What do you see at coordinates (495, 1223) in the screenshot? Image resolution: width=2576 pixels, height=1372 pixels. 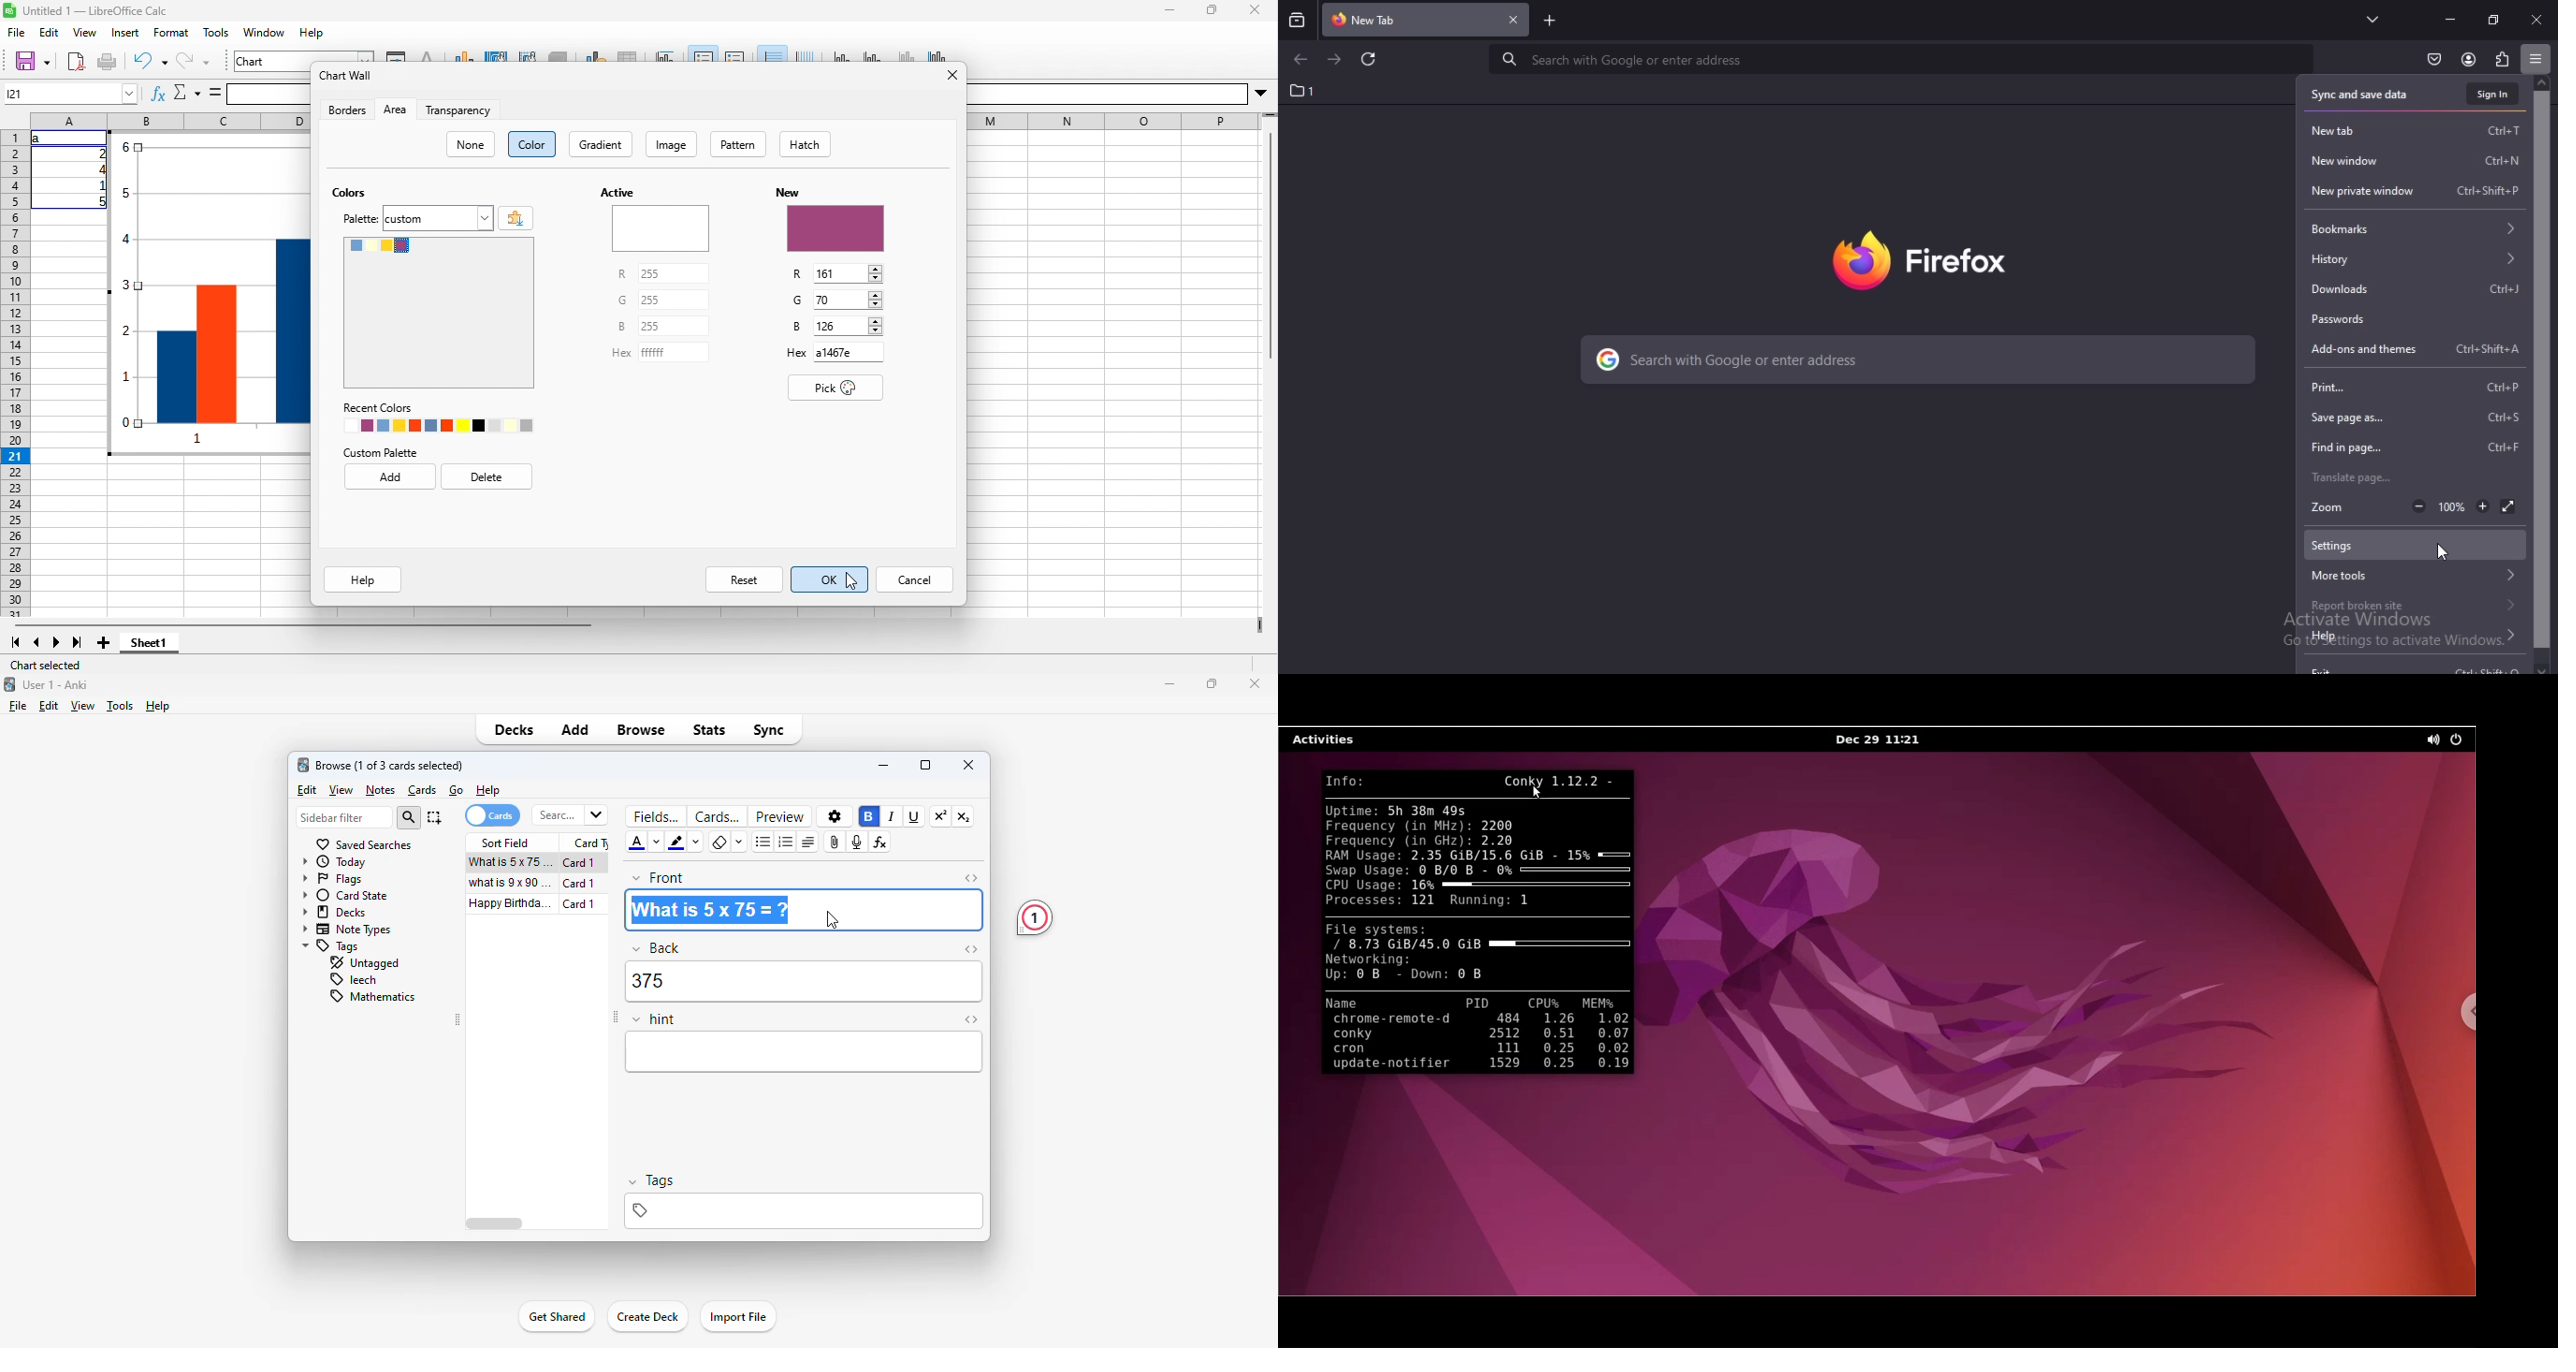 I see `horizontal scroll bar` at bounding box center [495, 1223].